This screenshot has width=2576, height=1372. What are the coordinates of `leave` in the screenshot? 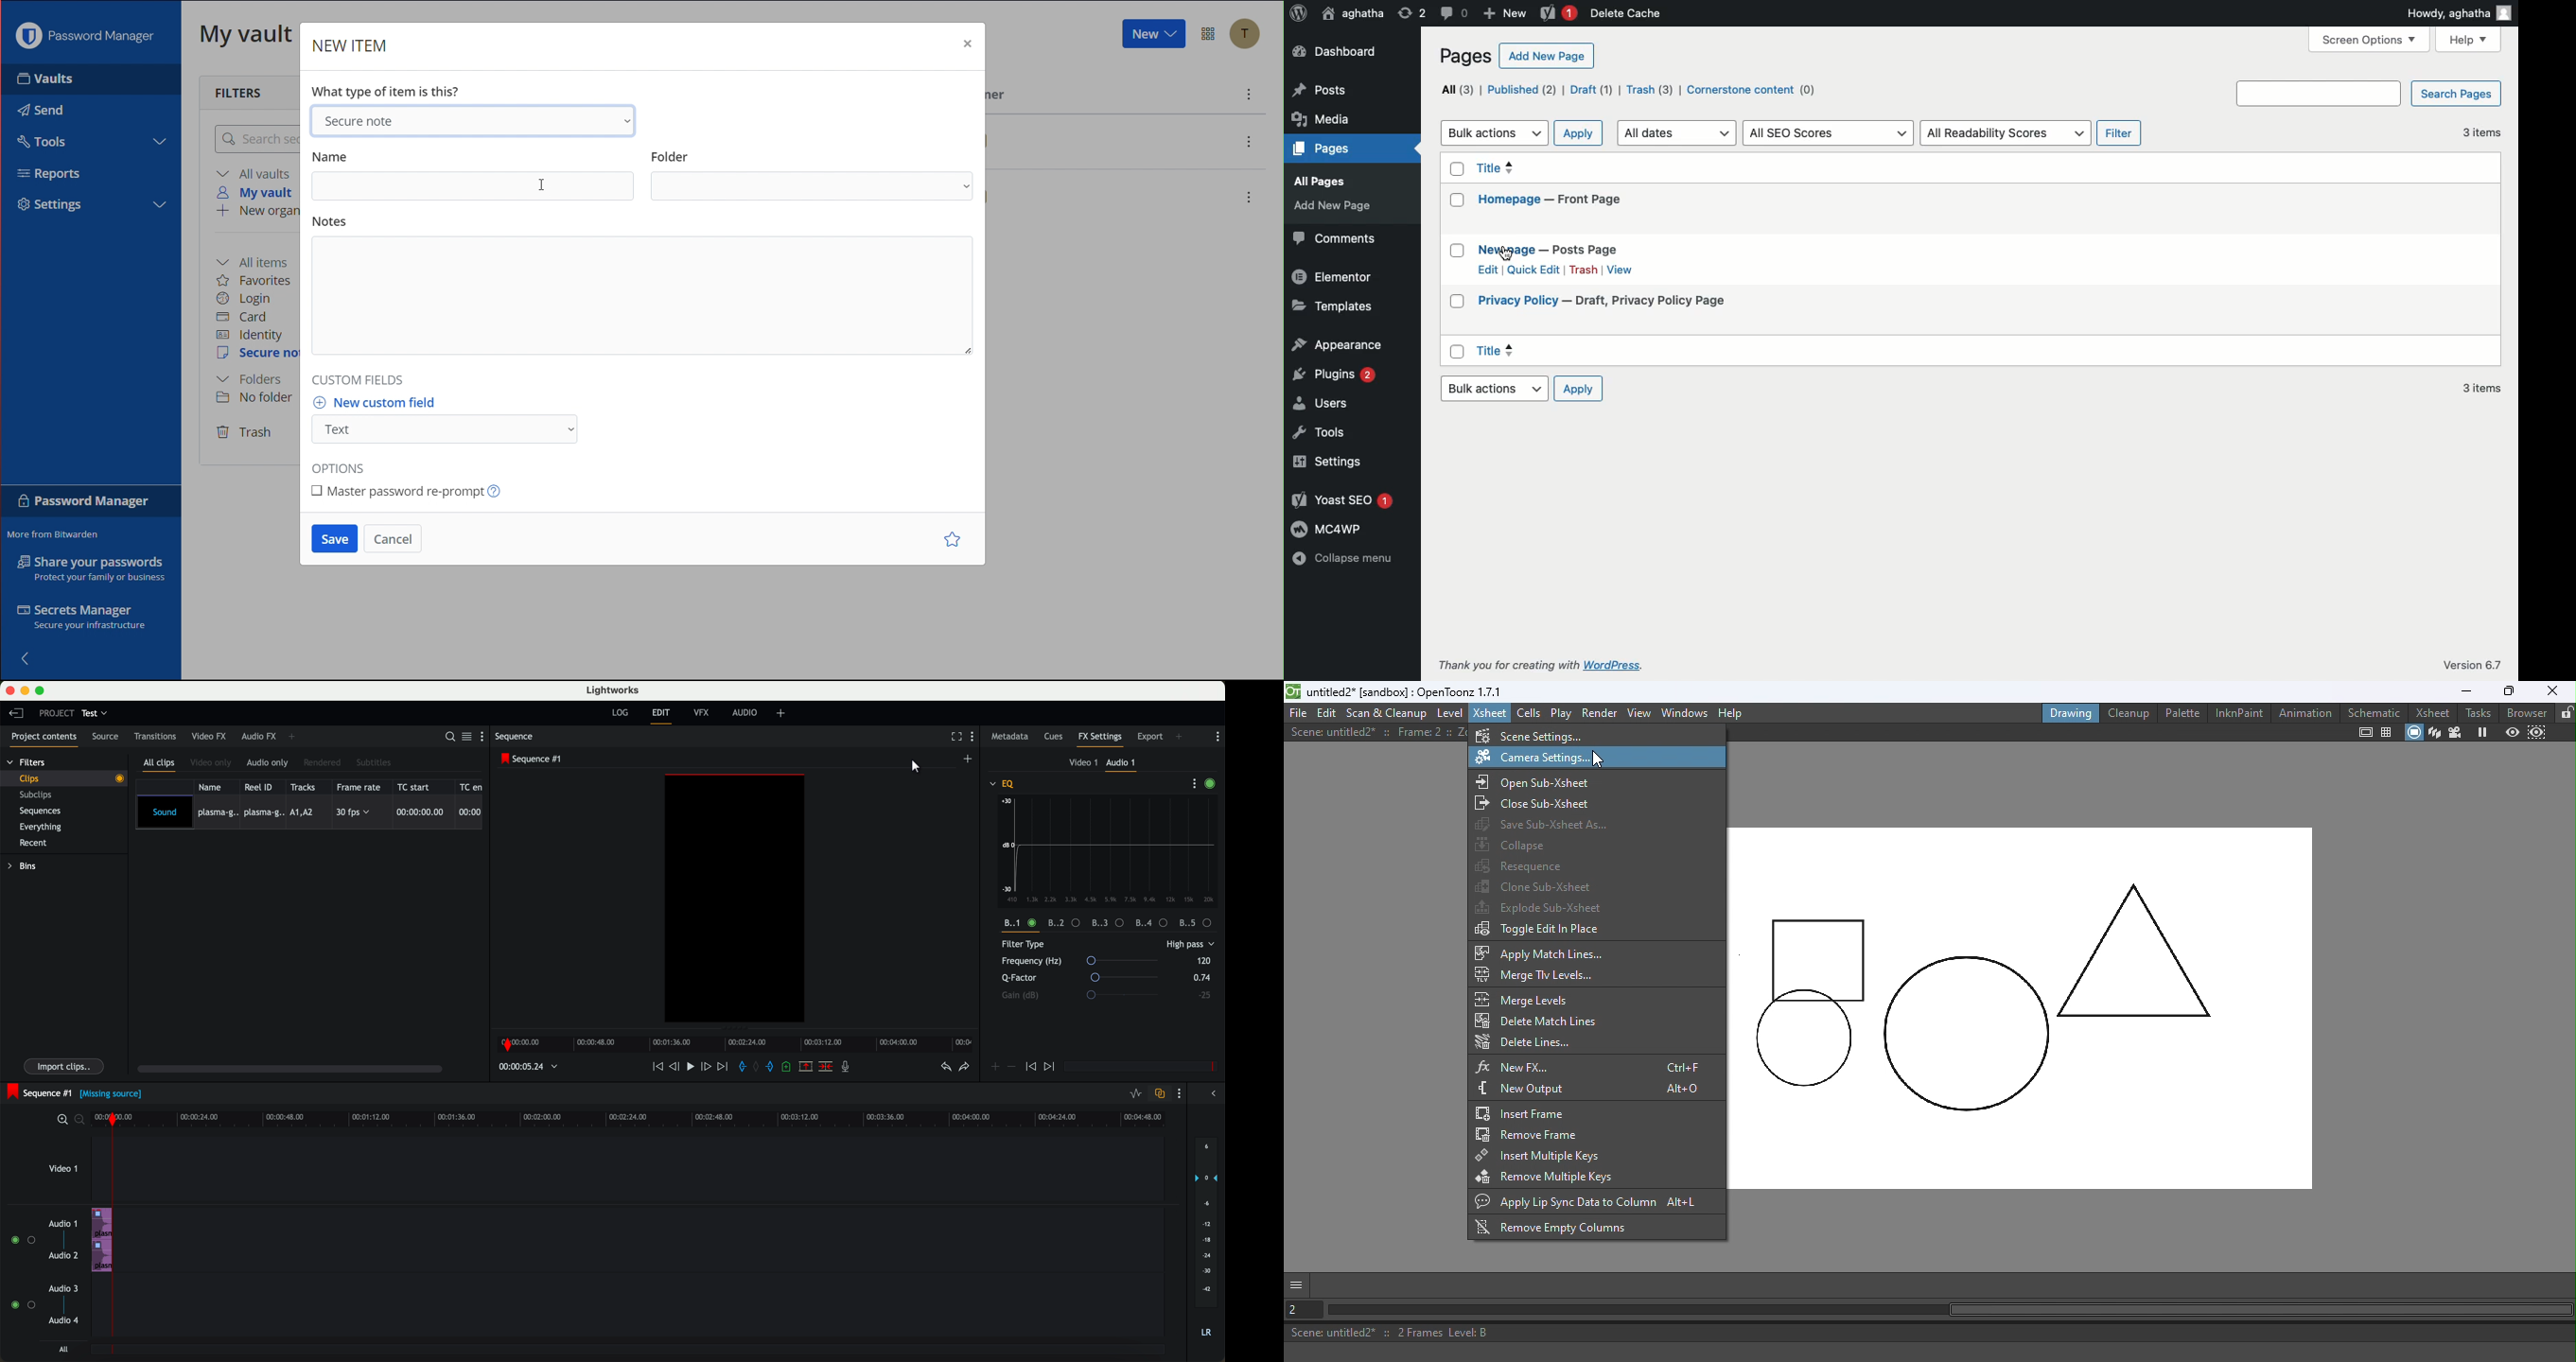 It's located at (18, 715).